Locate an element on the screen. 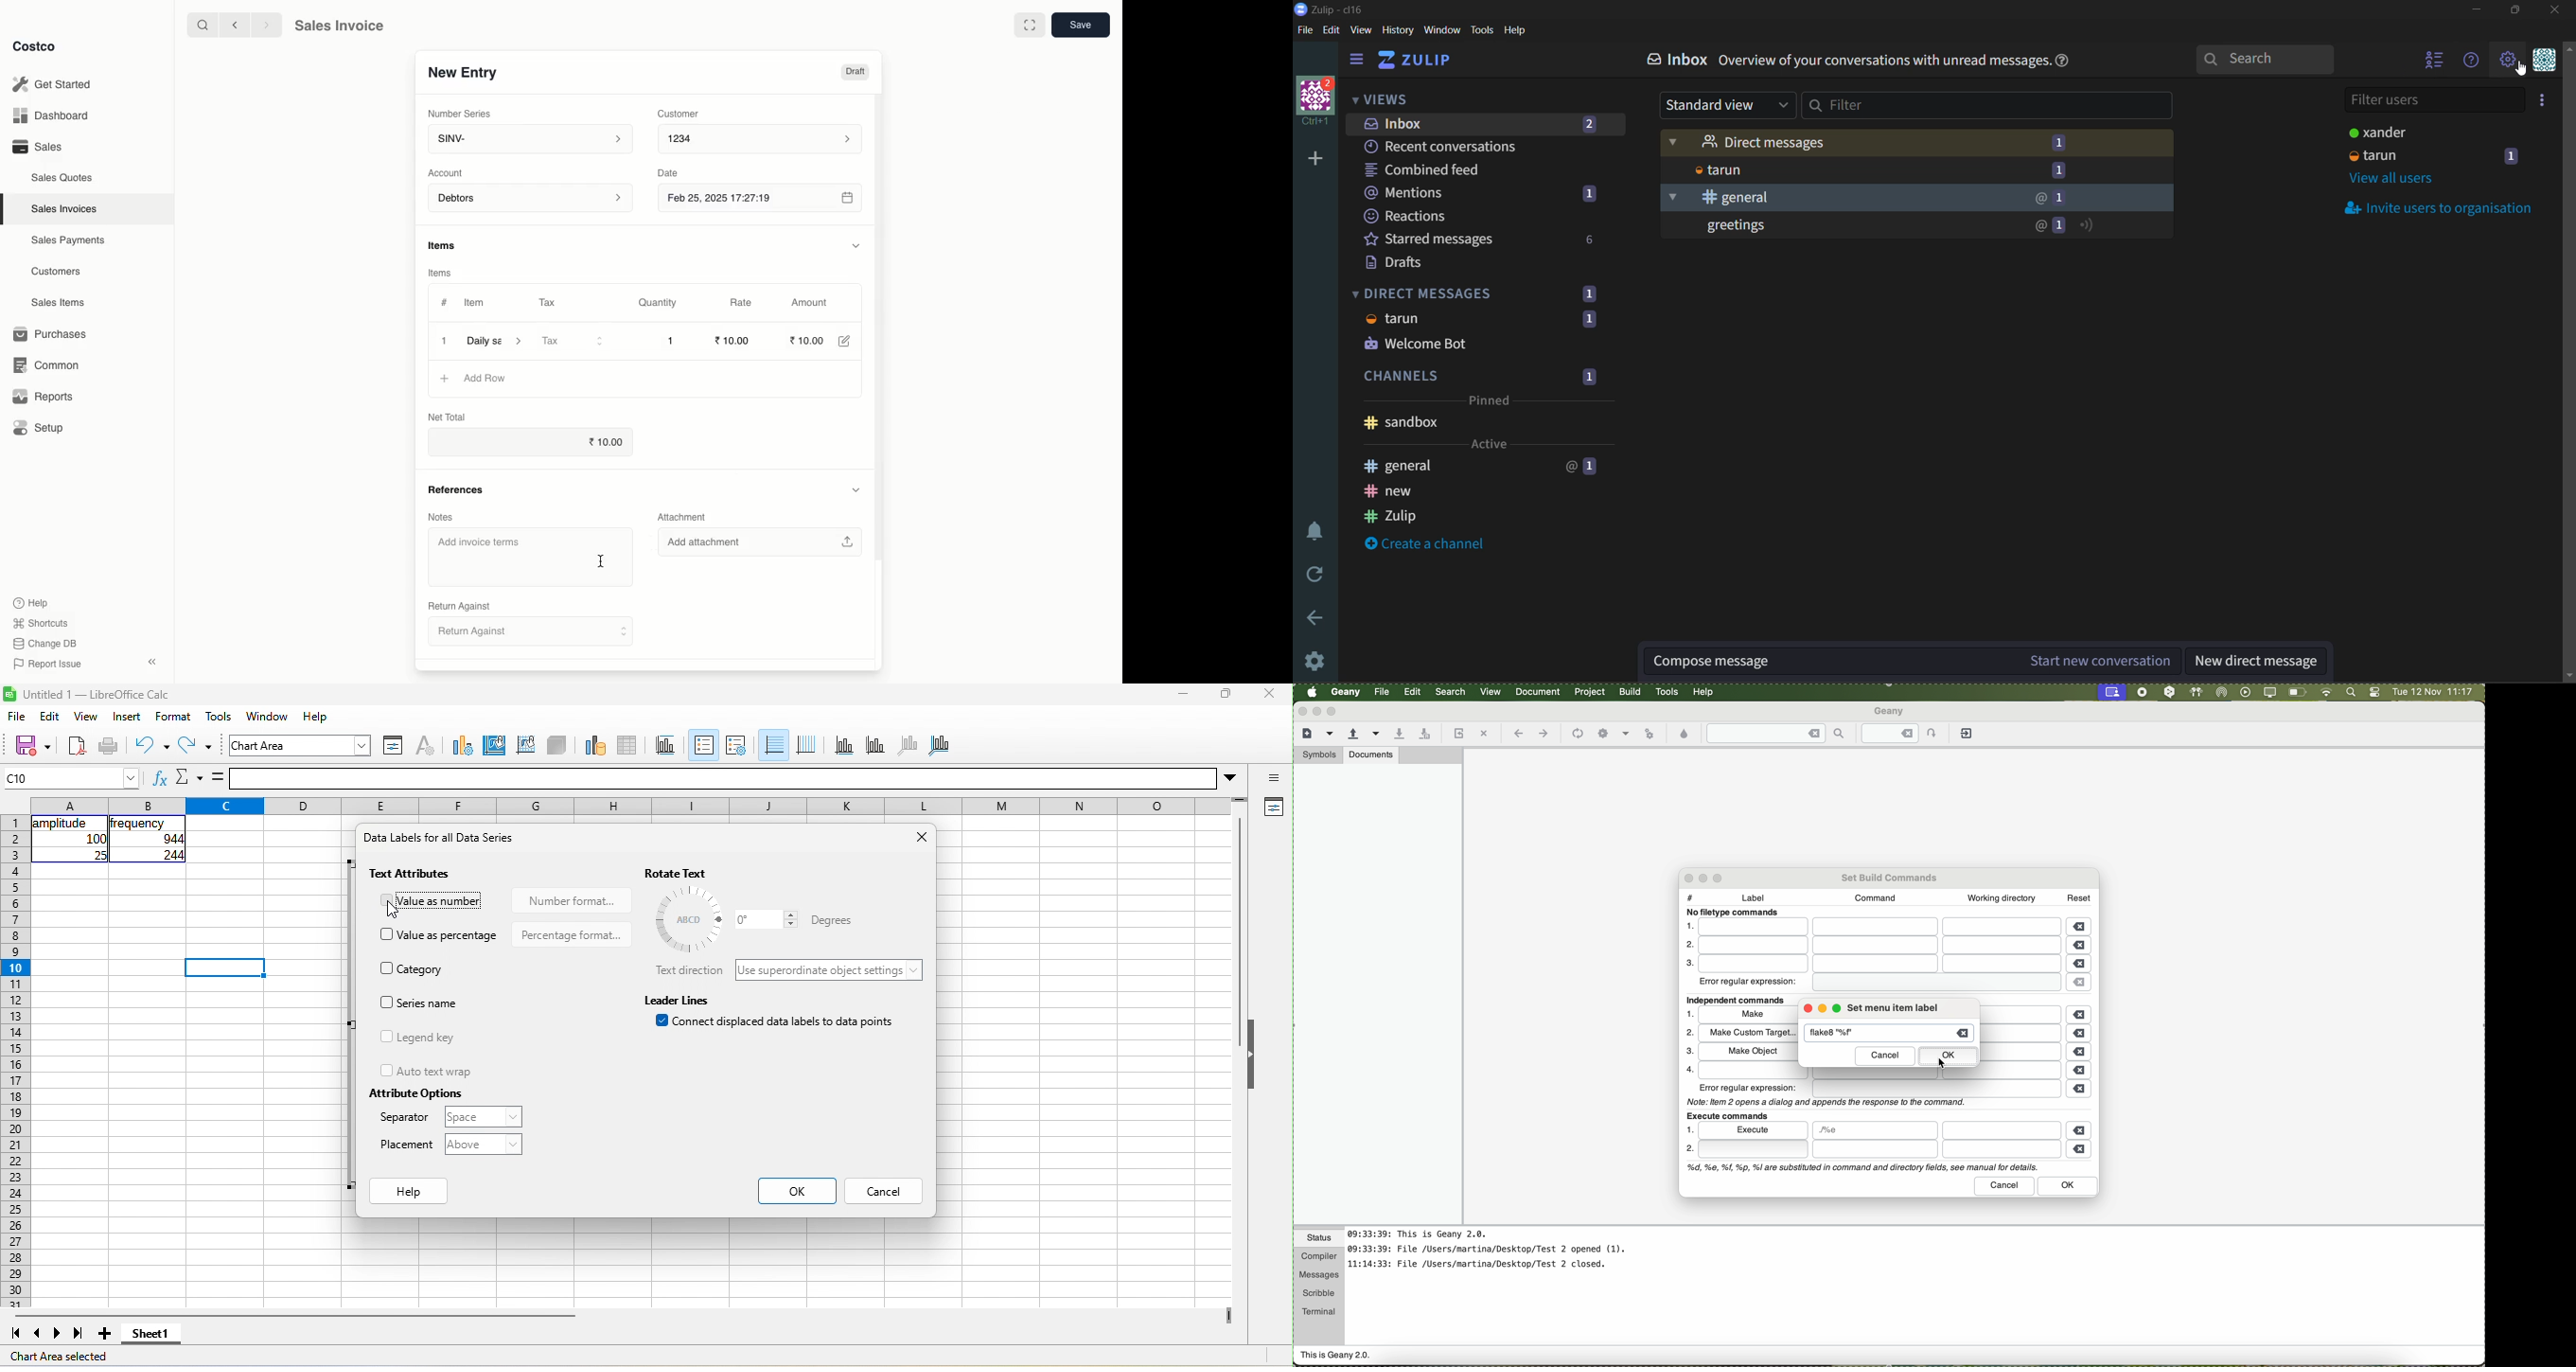 This screenshot has width=2576, height=1372. channels is located at coordinates (1478, 375).